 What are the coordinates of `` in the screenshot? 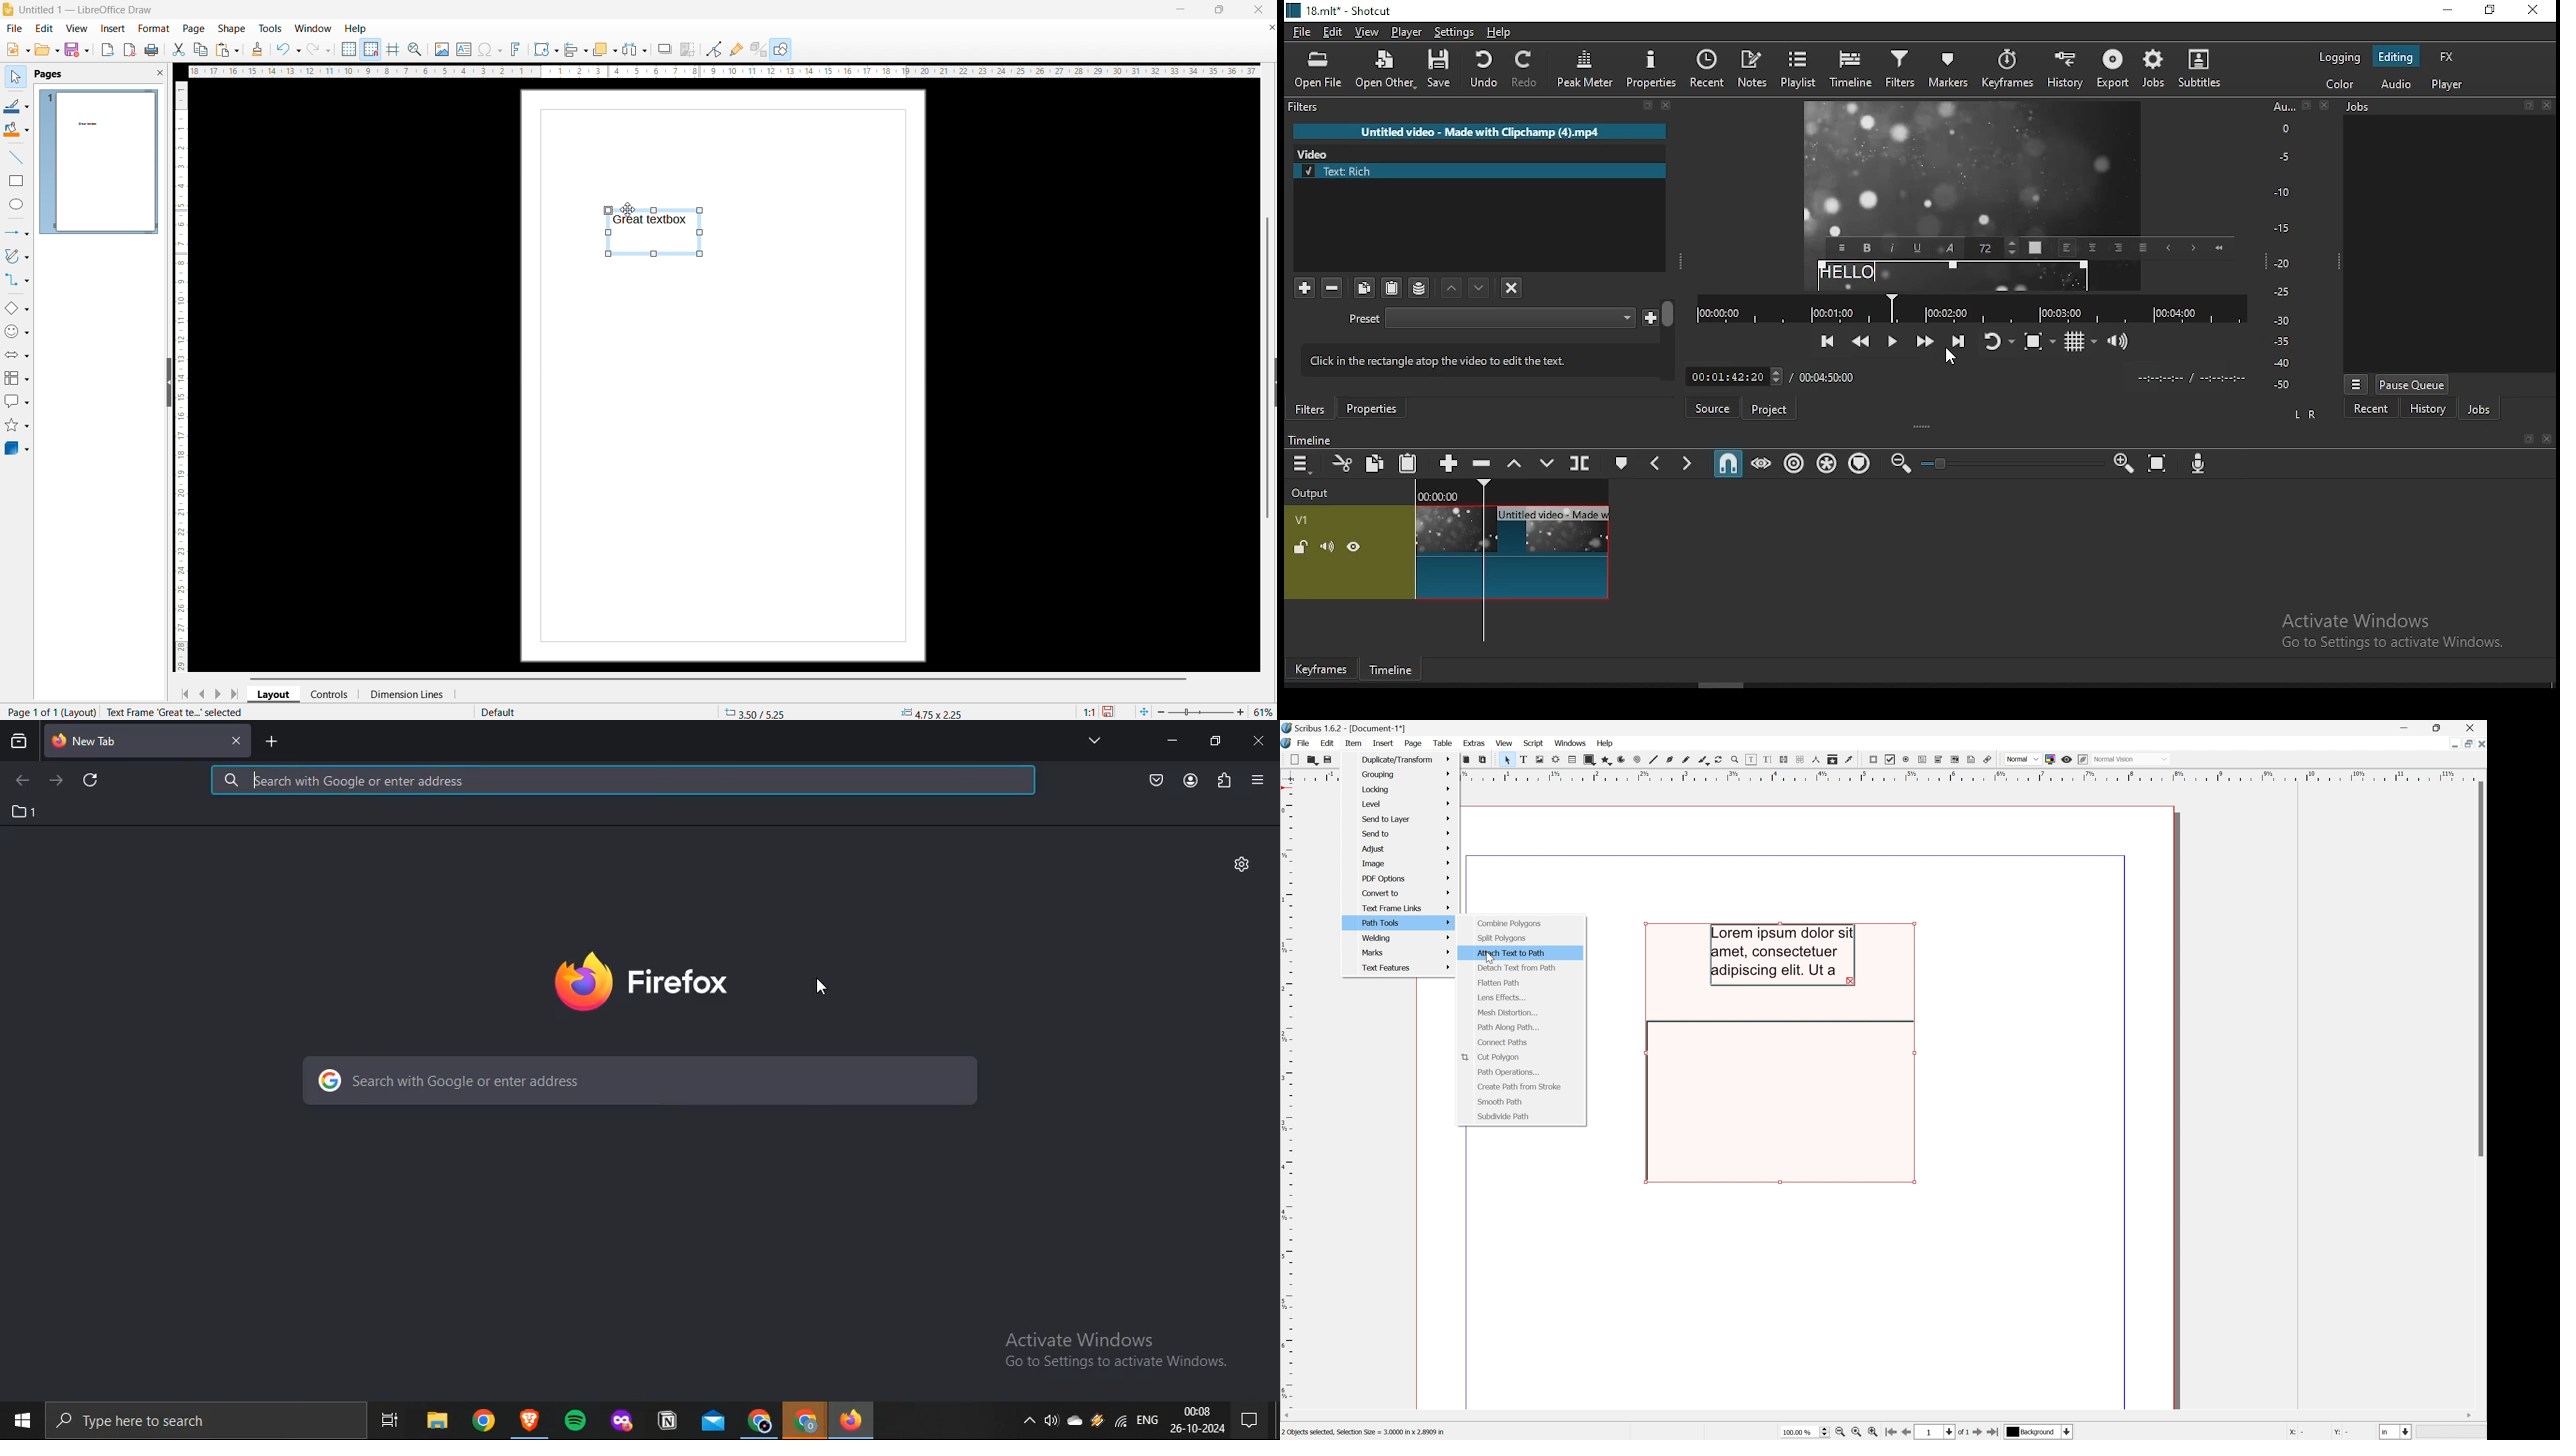 It's located at (483, 1420).